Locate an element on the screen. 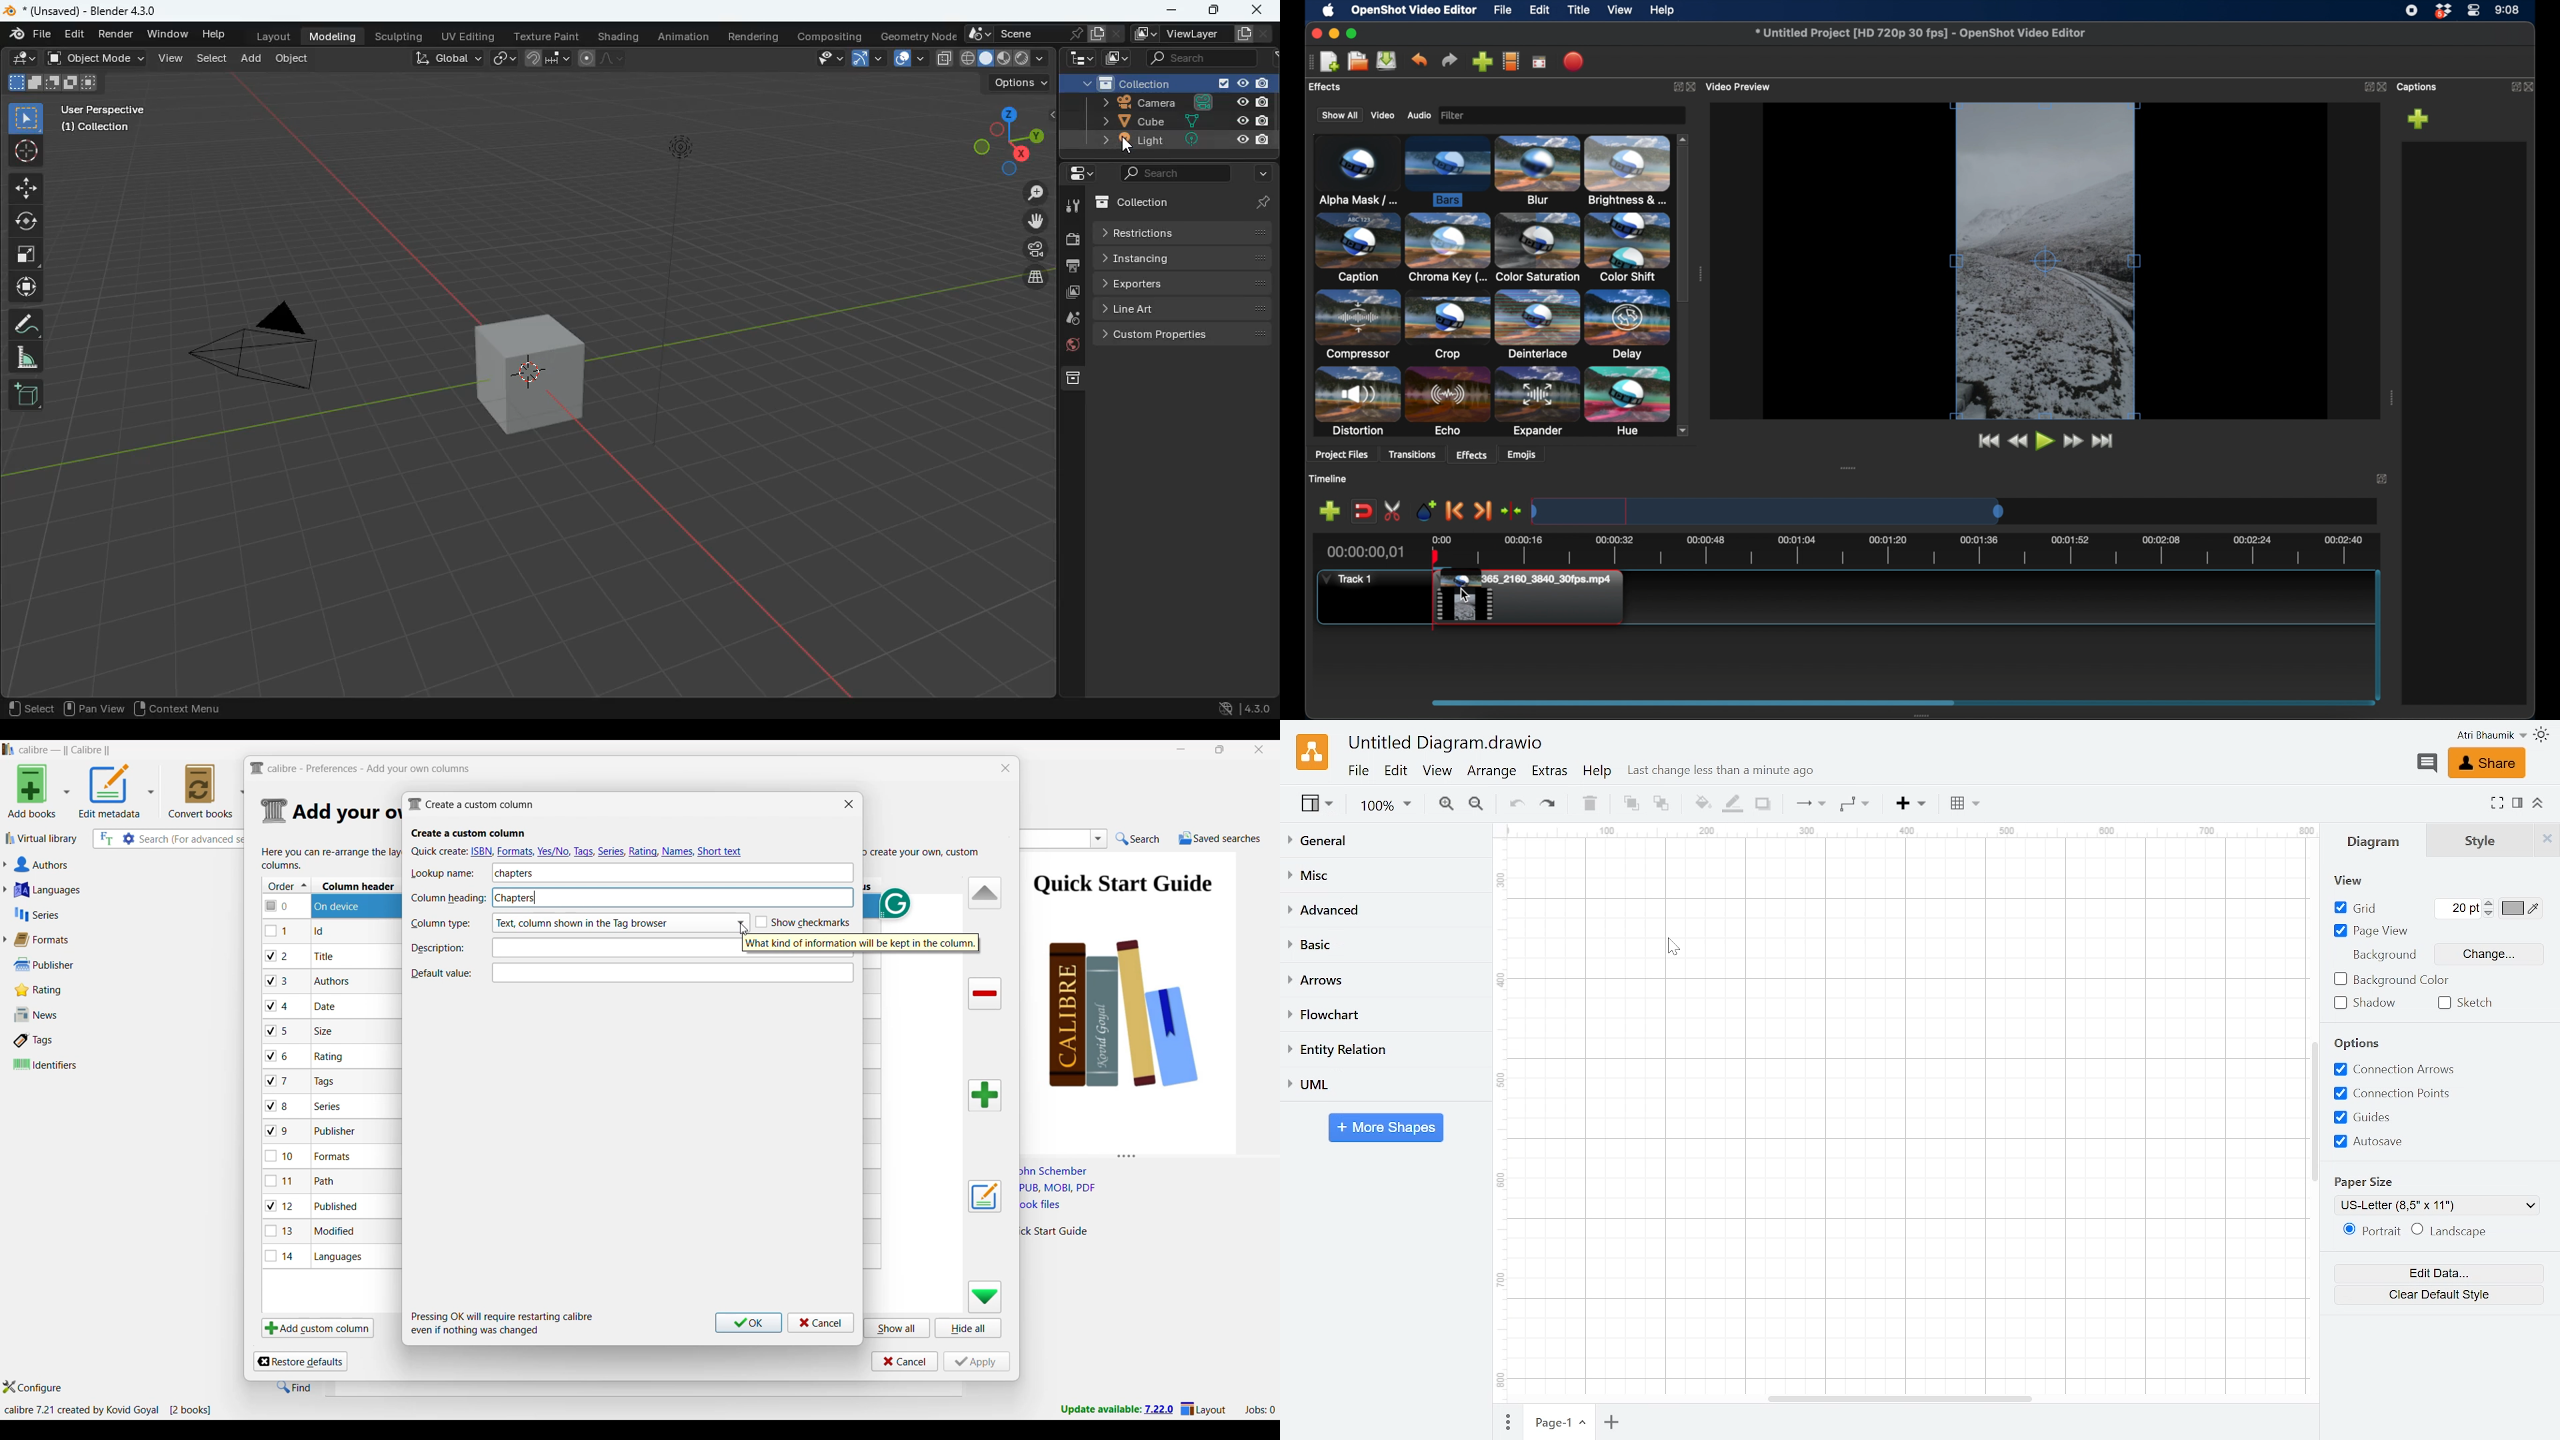  Potrait is located at coordinates (2370, 1231).